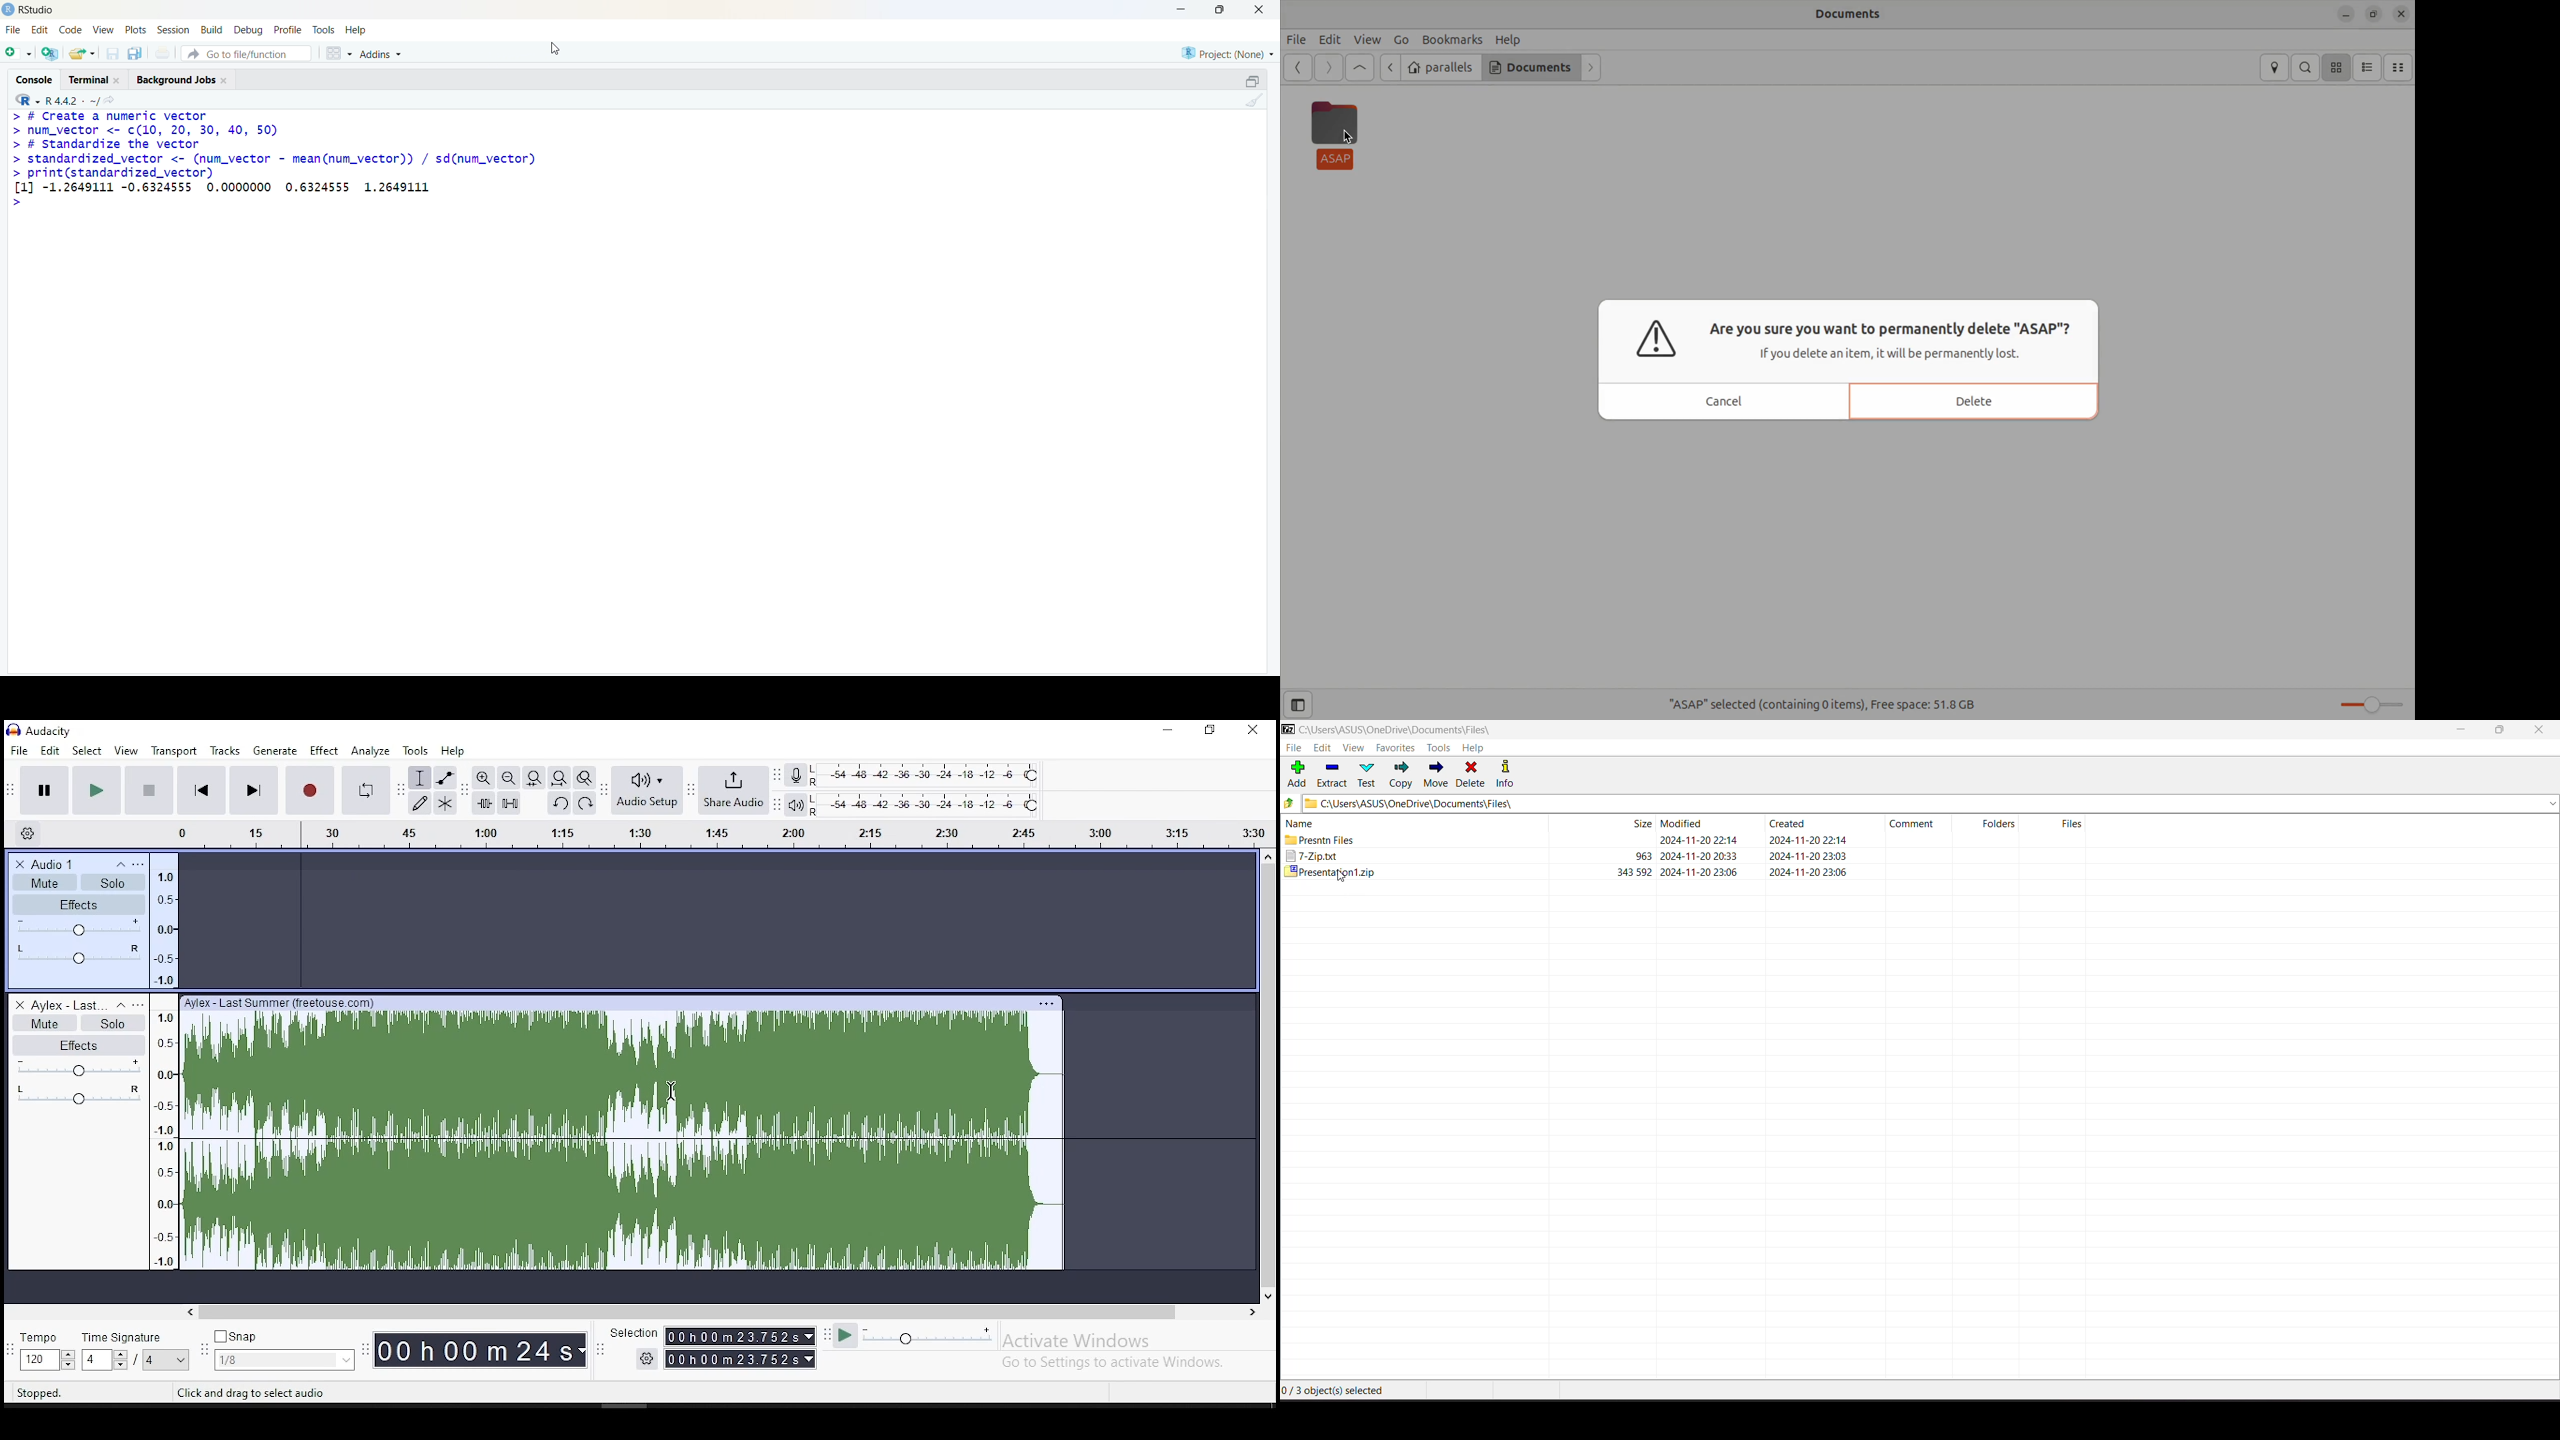  I want to click on share folder as, so click(83, 53).